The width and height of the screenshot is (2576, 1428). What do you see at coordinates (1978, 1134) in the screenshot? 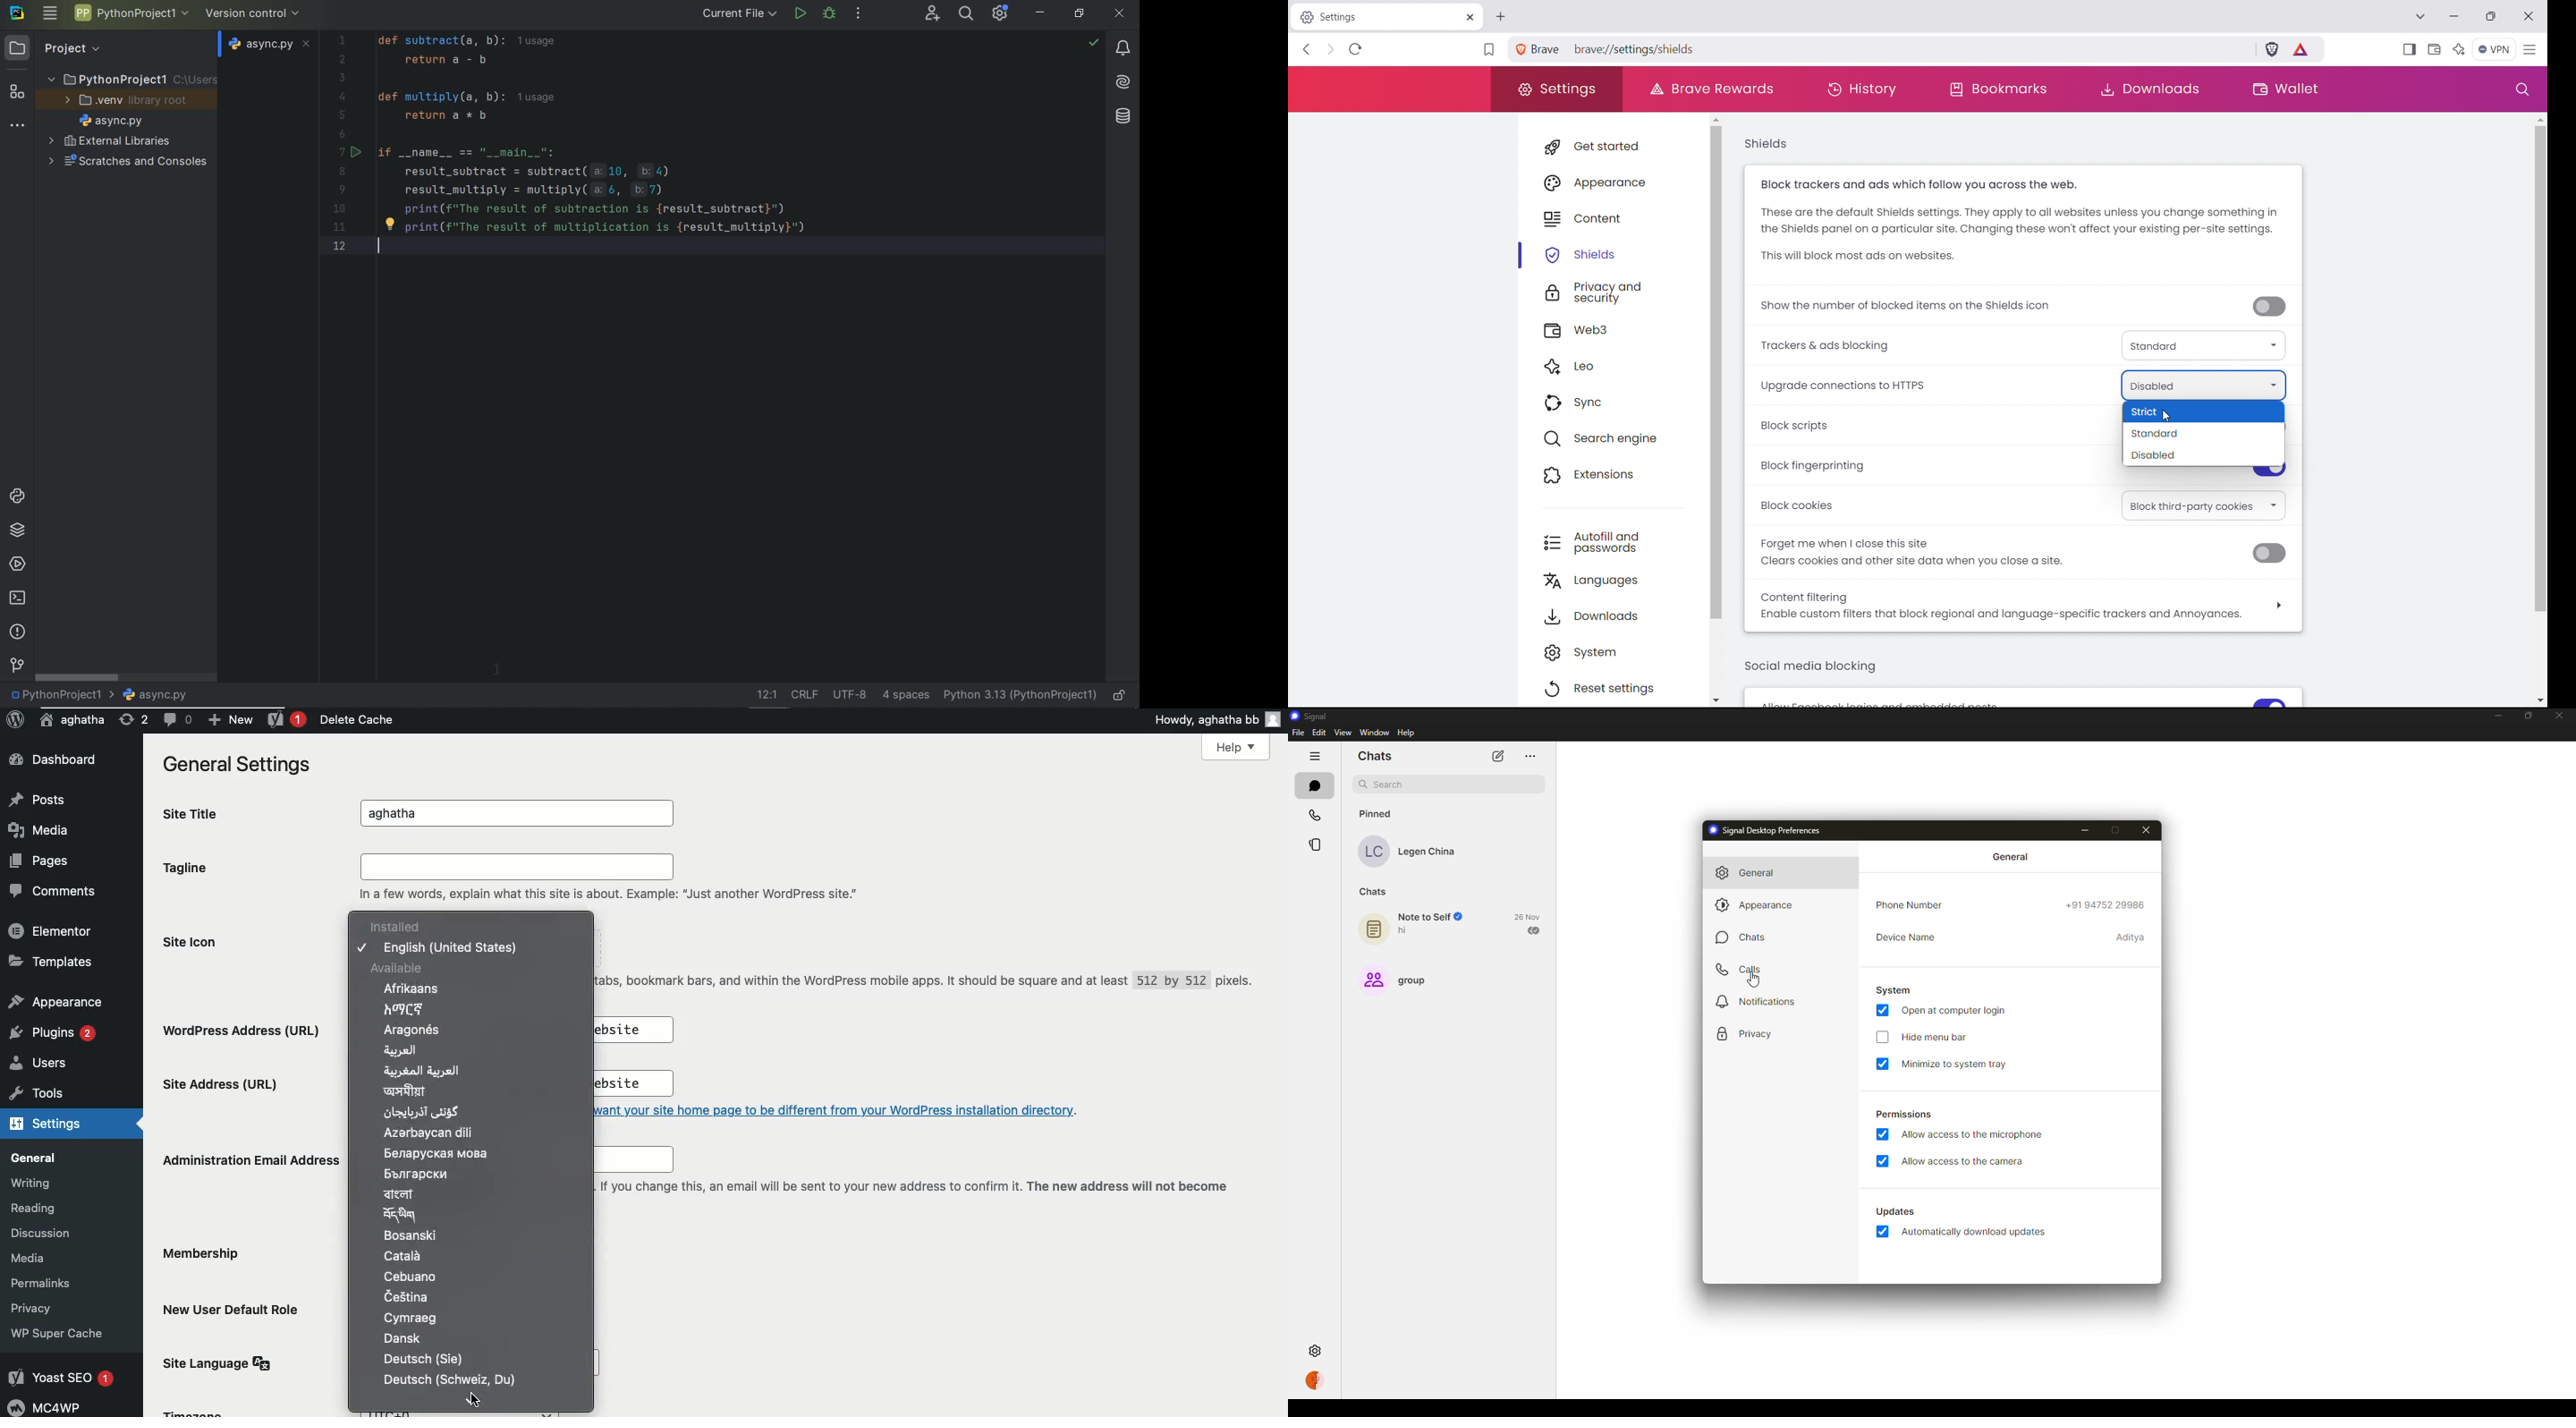
I see `allow access to microphone` at bounding box center [1978, 1134].